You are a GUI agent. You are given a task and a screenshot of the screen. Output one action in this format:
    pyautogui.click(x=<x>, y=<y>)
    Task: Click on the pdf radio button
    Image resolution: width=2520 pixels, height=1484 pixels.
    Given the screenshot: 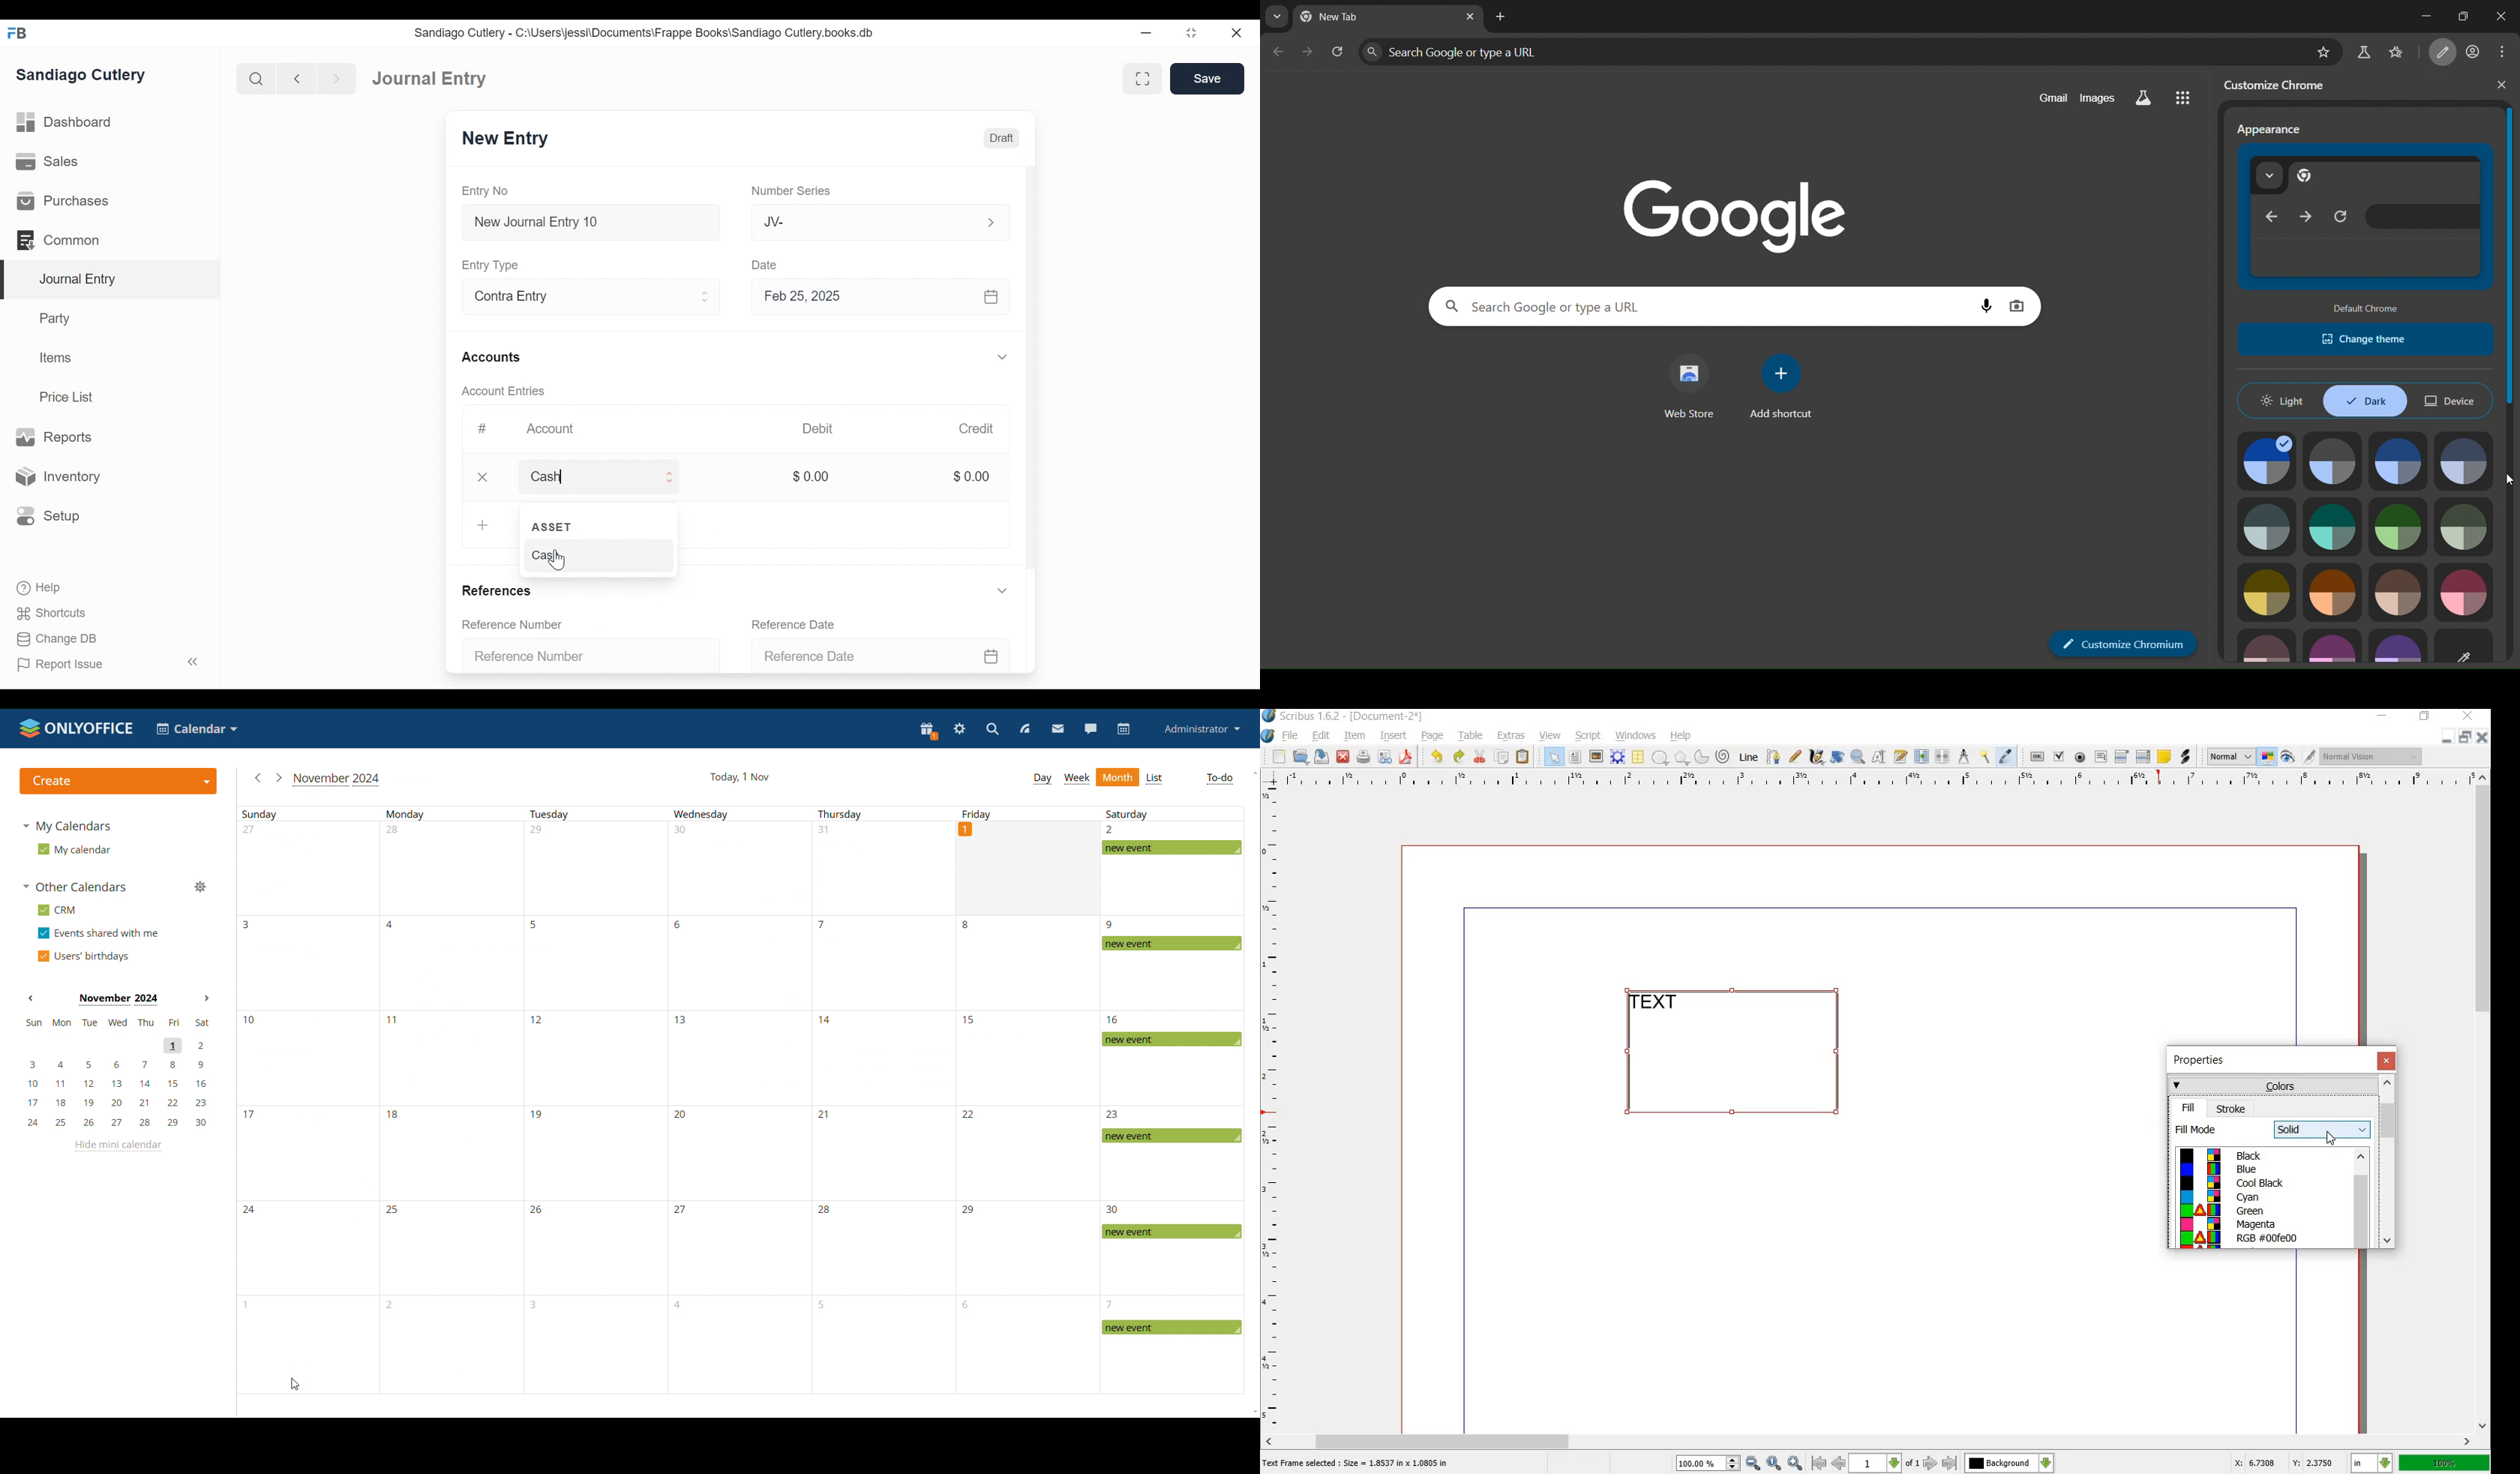 What is the action you would take?
    pyautogui.click(x=2081, y=757)
    